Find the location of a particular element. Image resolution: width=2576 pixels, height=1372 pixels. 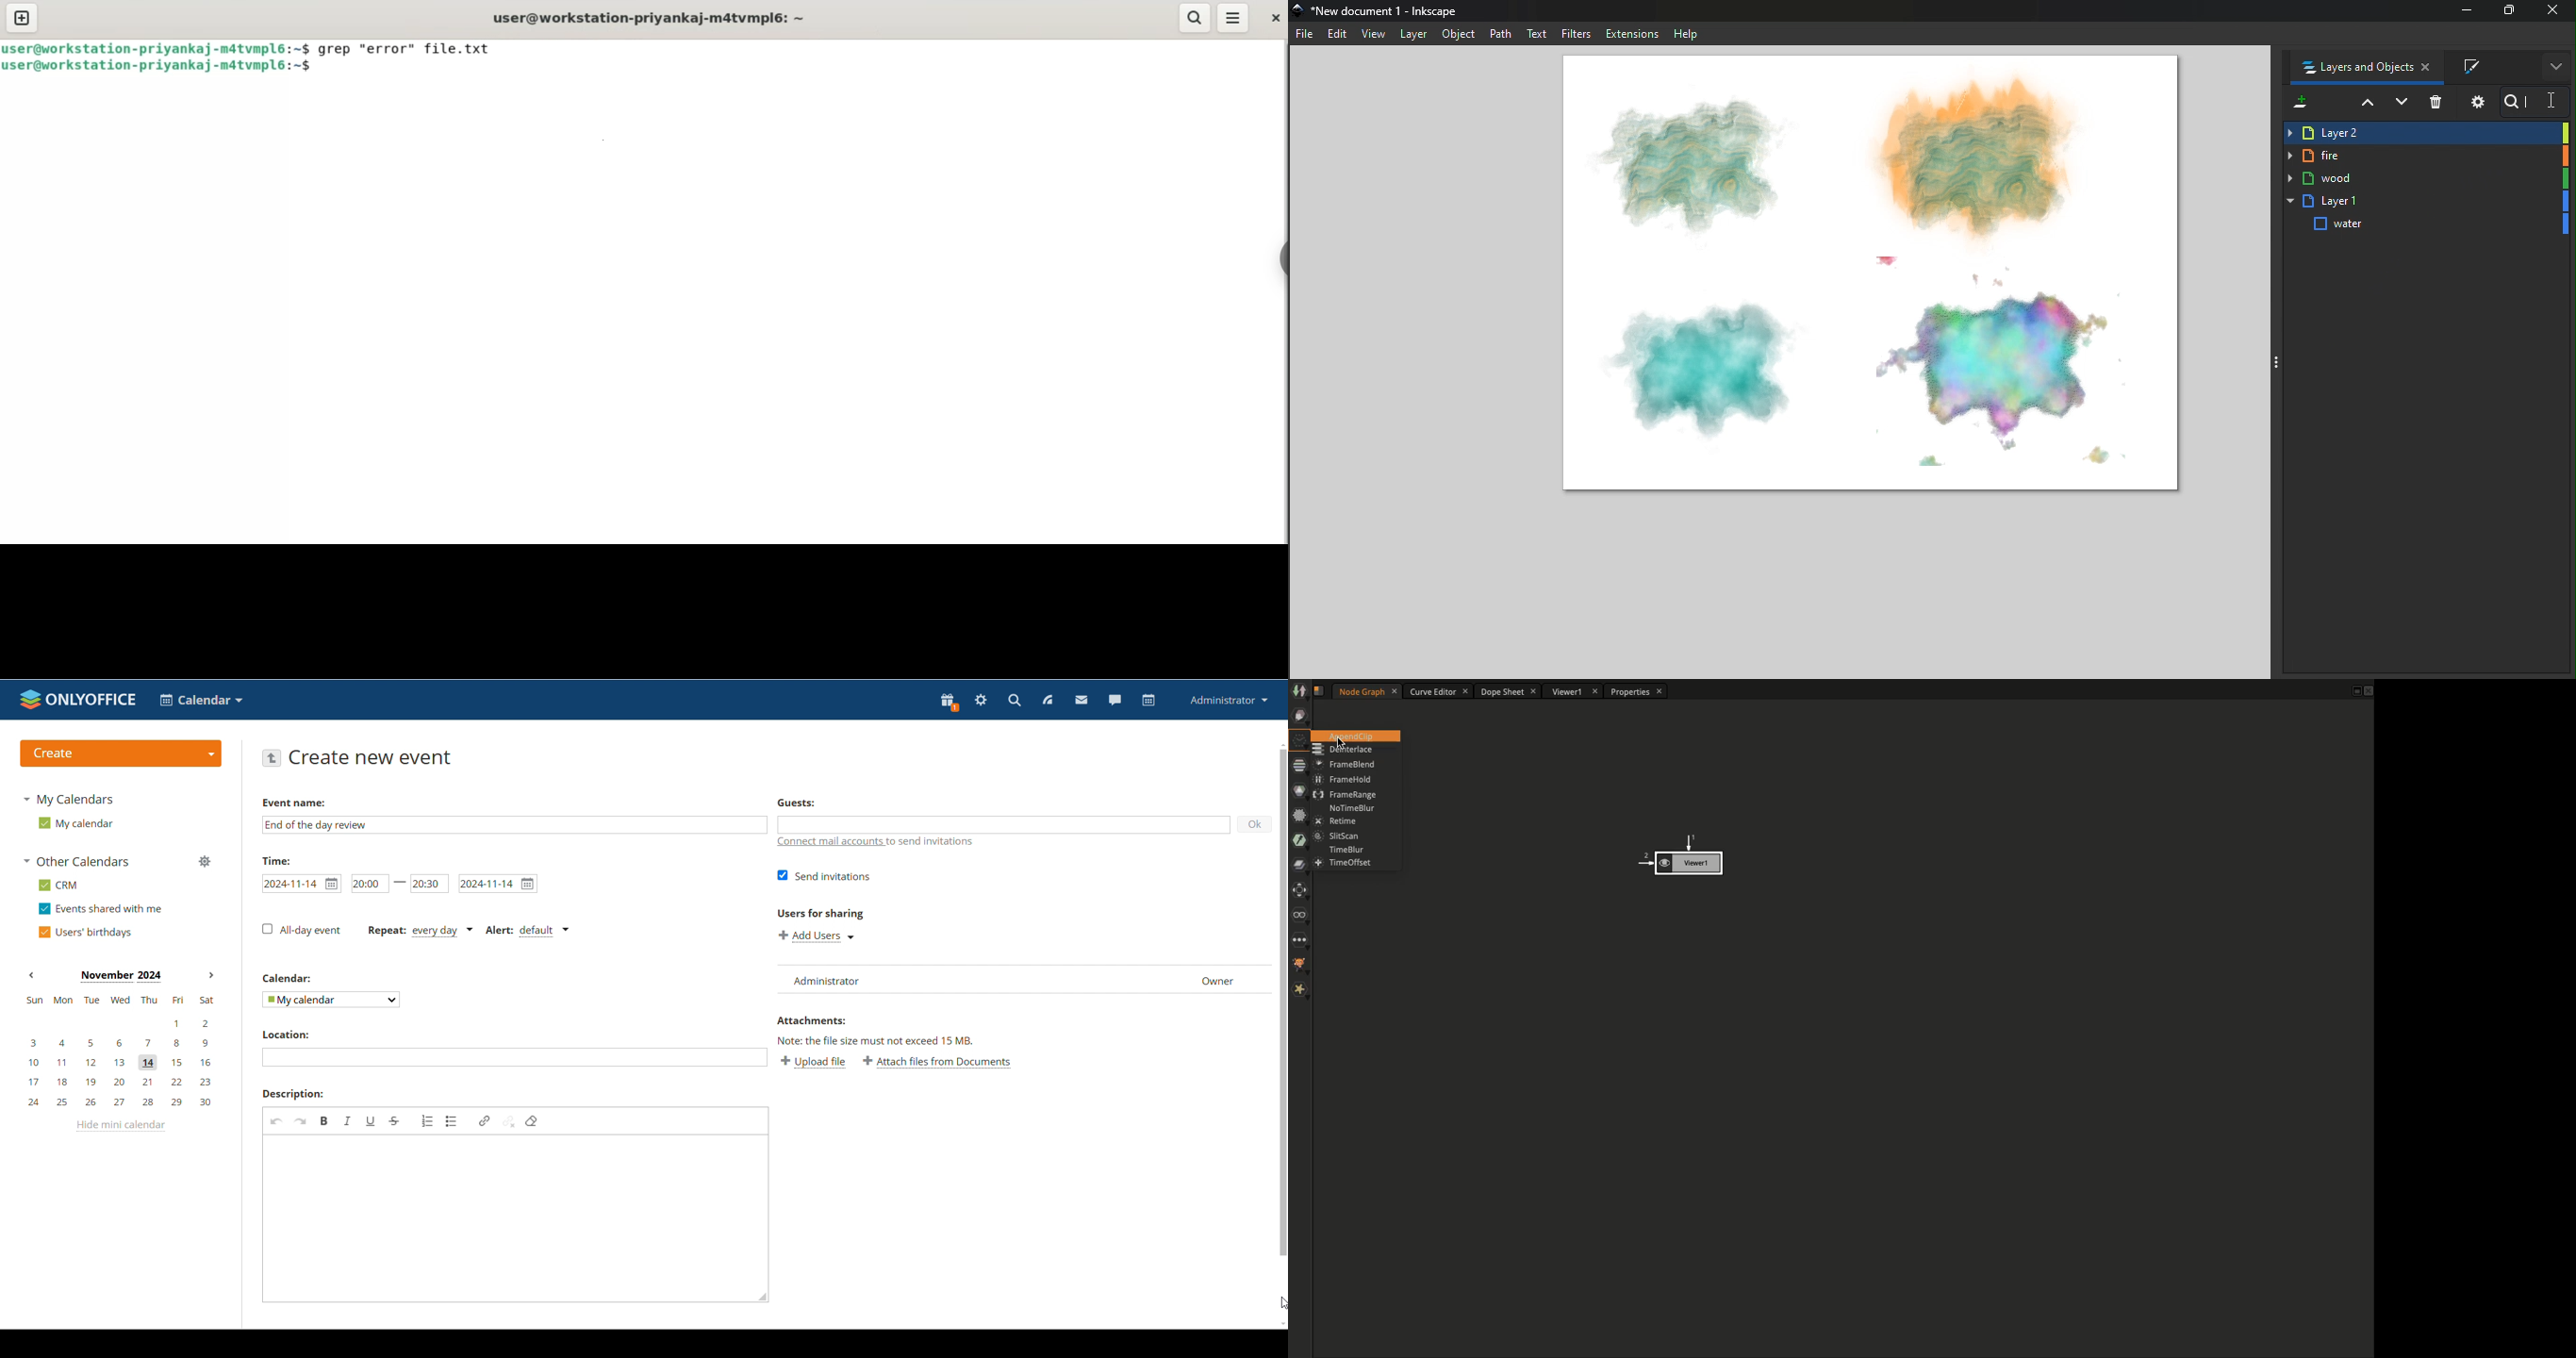

next month is located at coordinates (211, 976).